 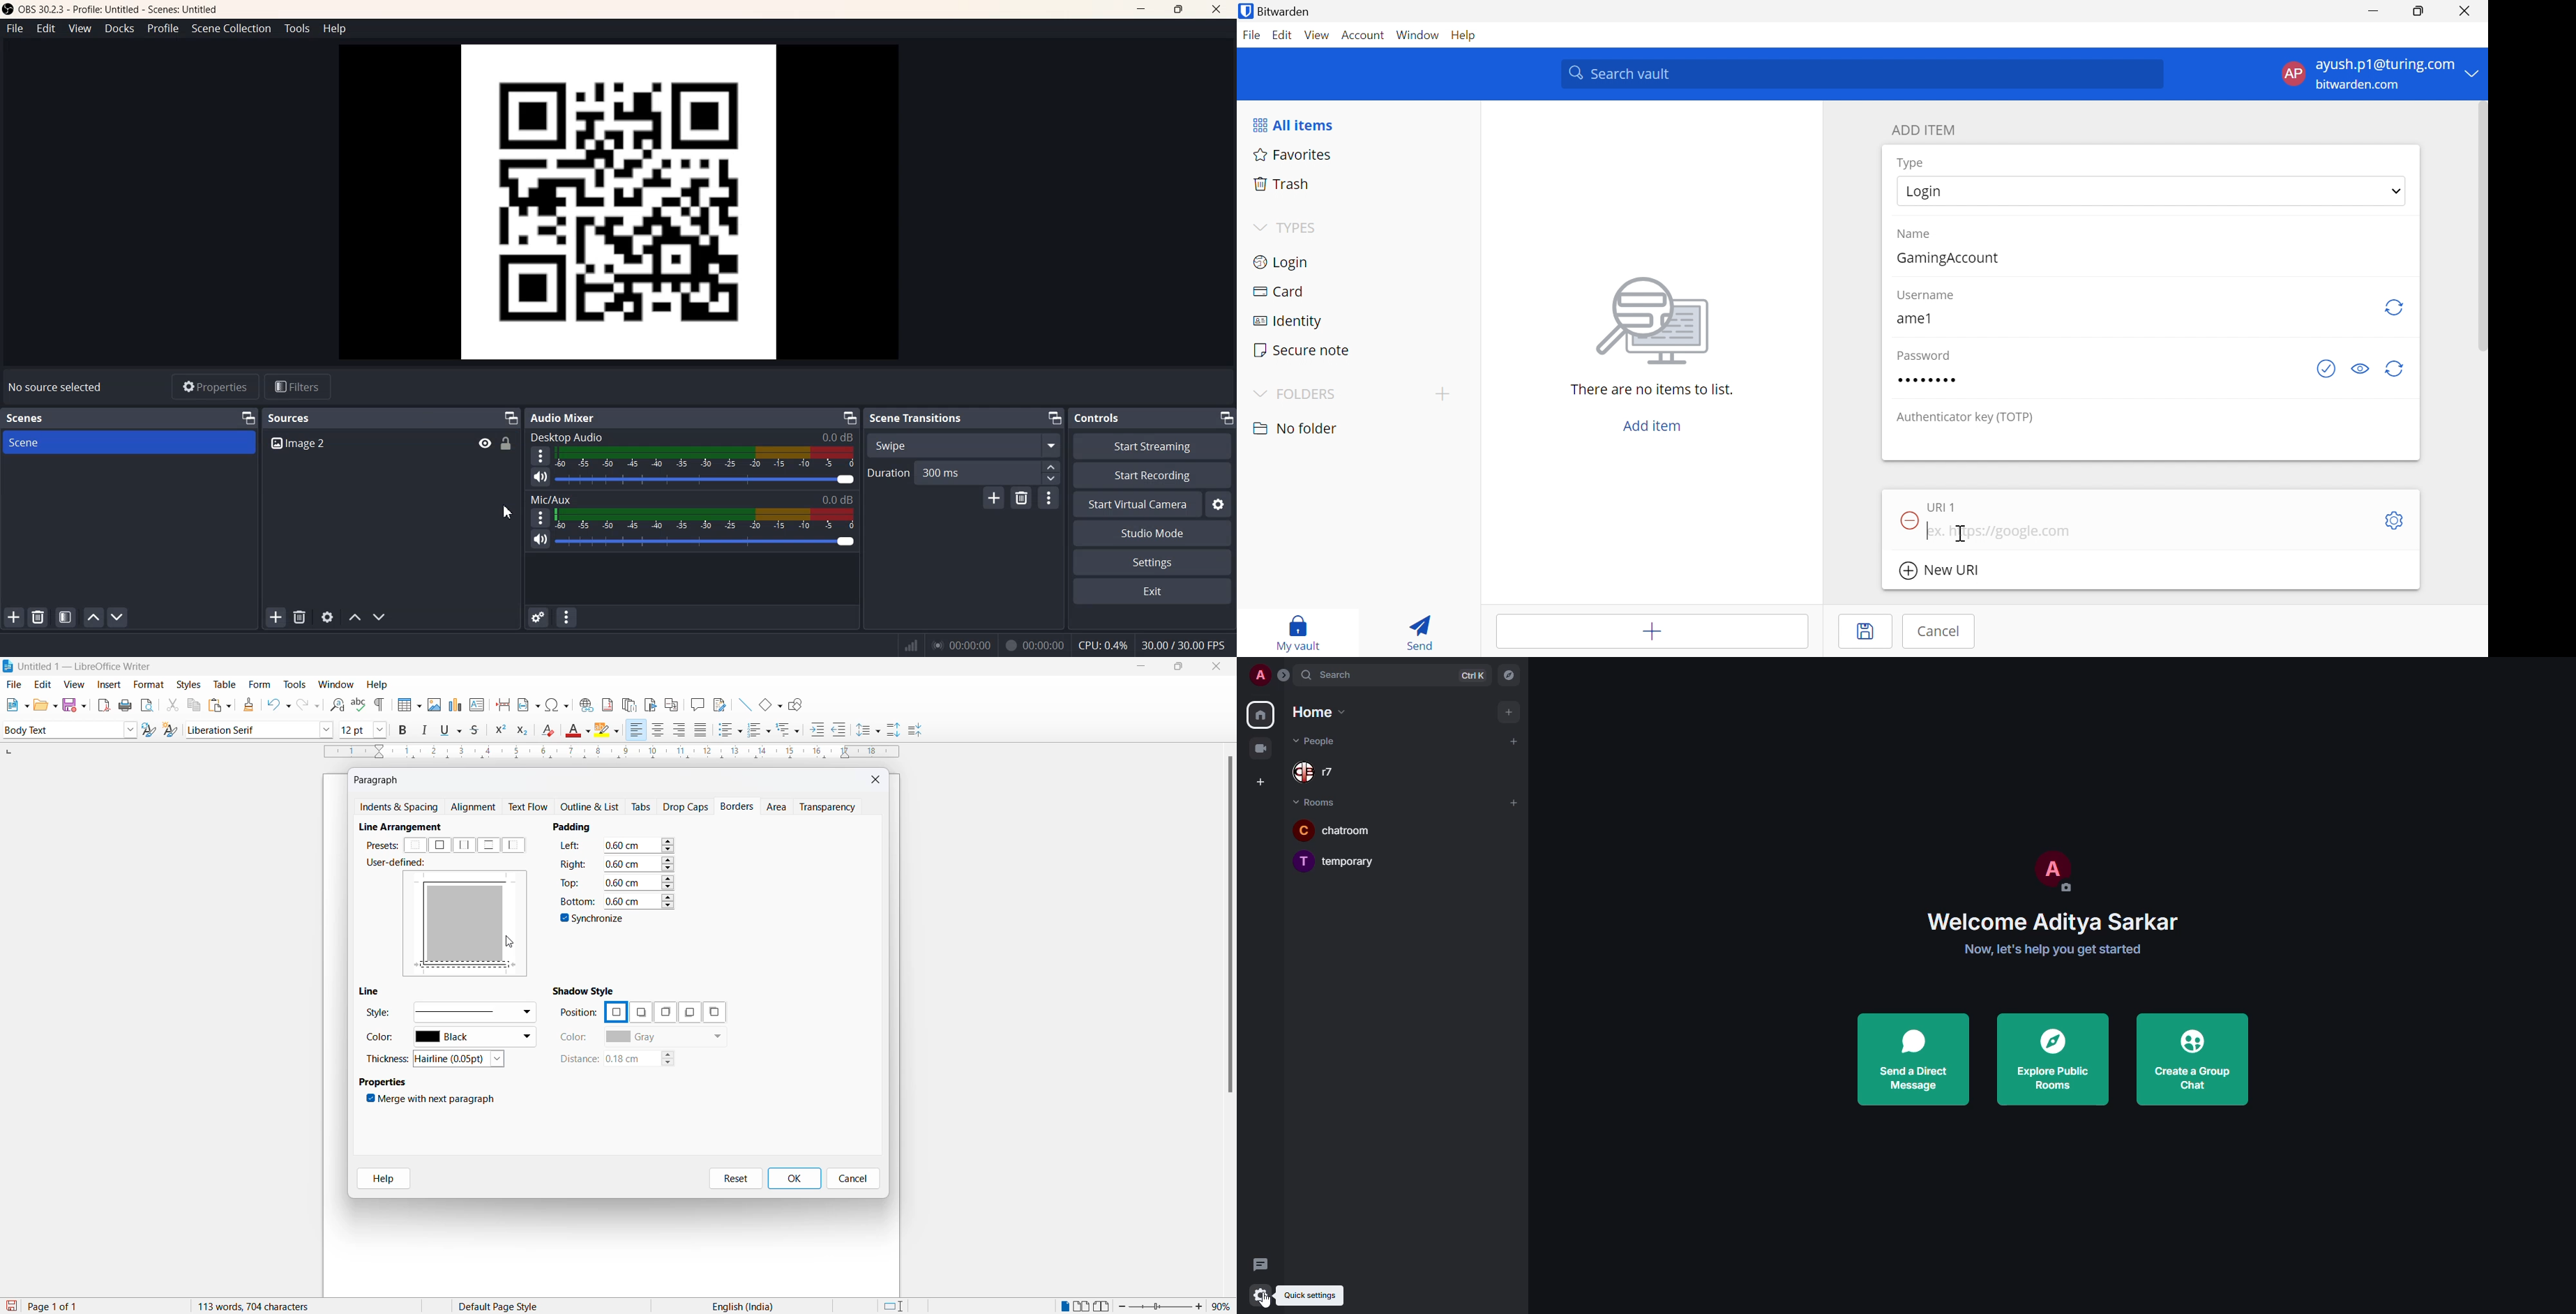 I want to click on cancel, so click(x=854, y=1179).